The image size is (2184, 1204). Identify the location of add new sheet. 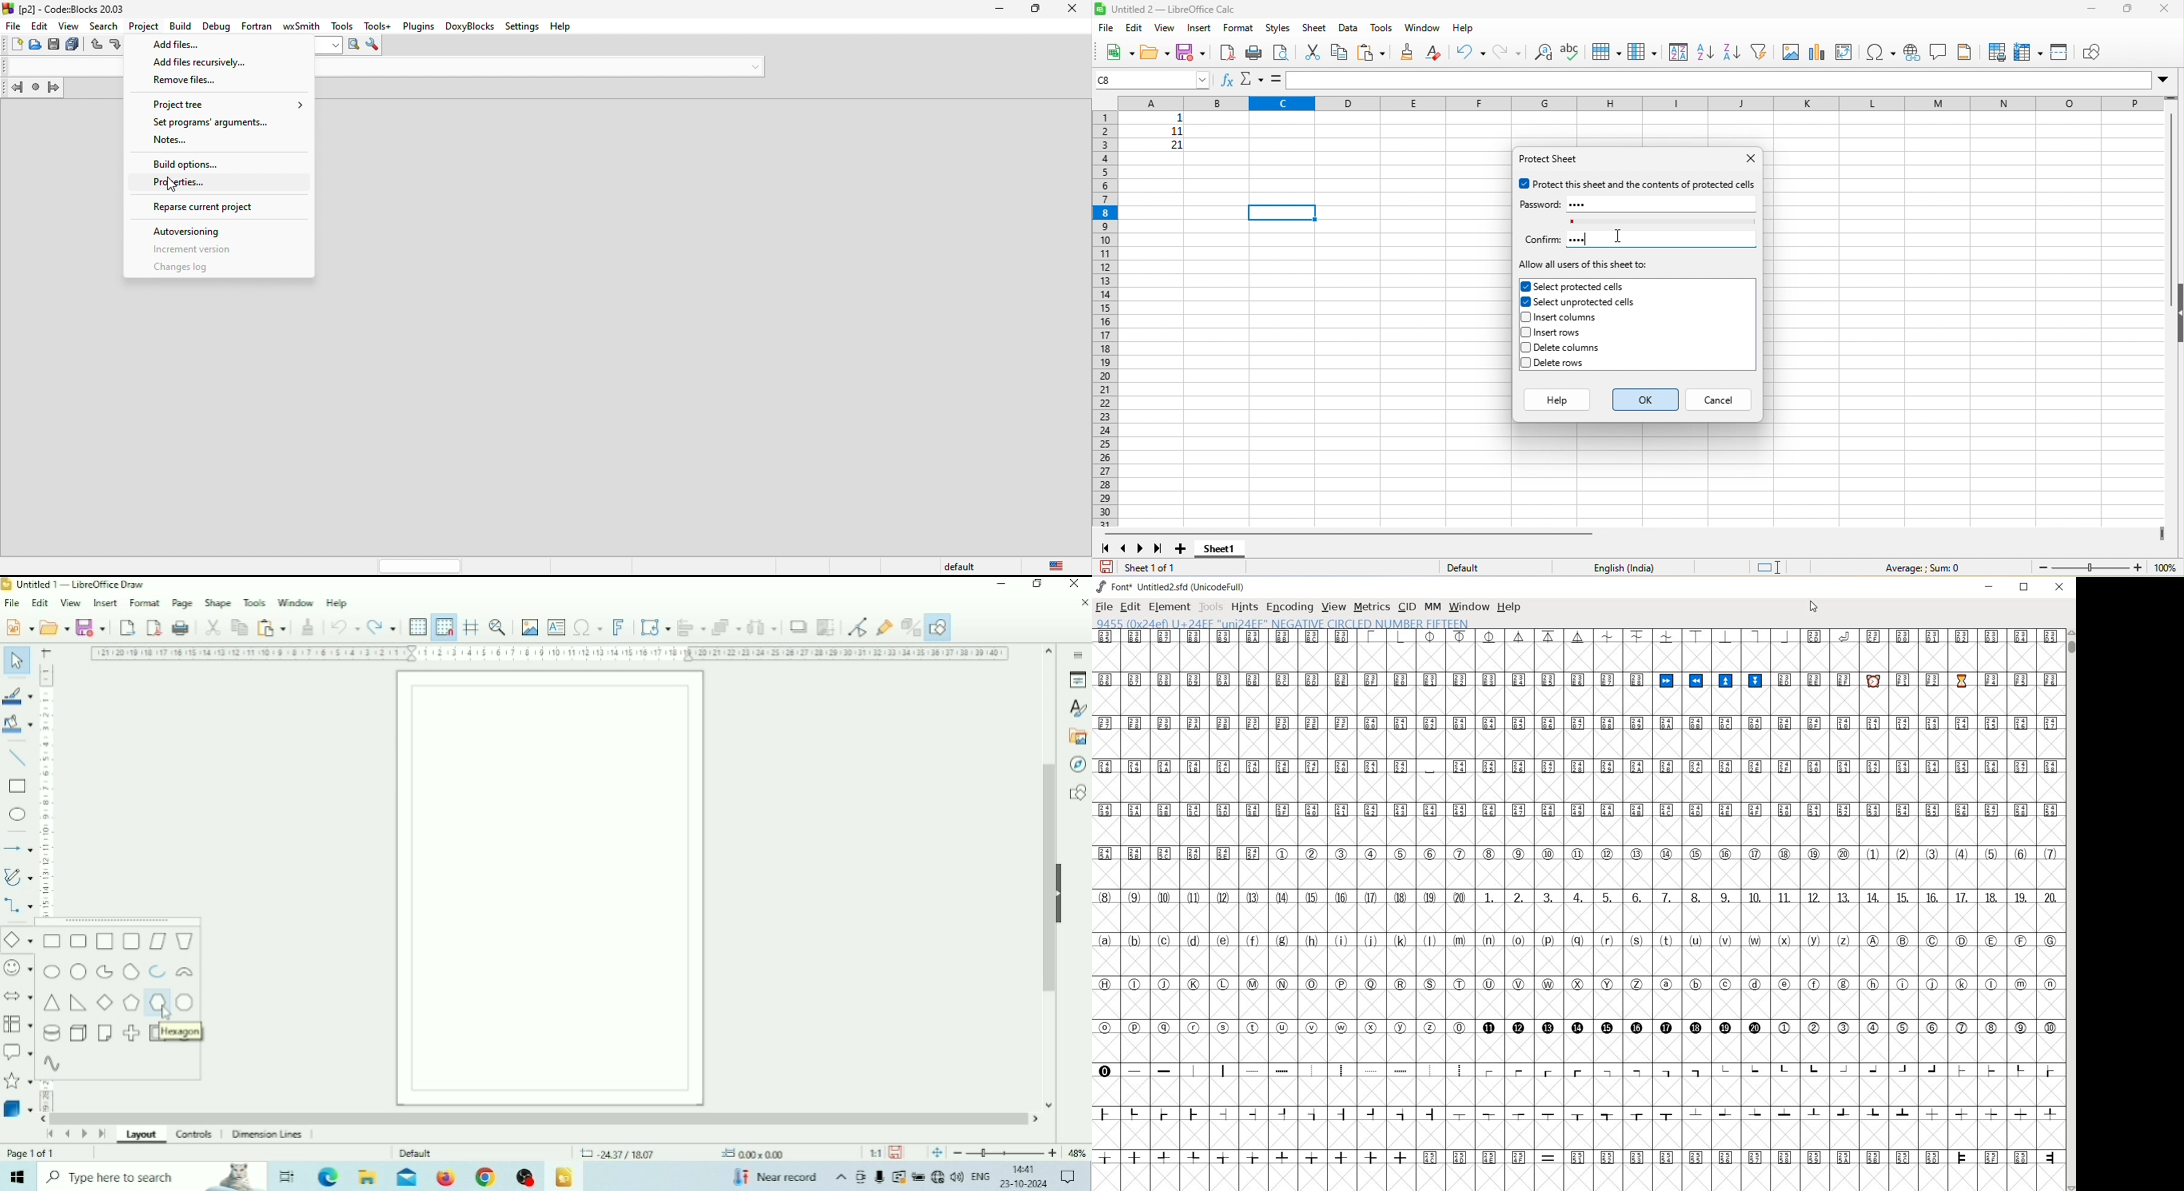
(1182, 549).